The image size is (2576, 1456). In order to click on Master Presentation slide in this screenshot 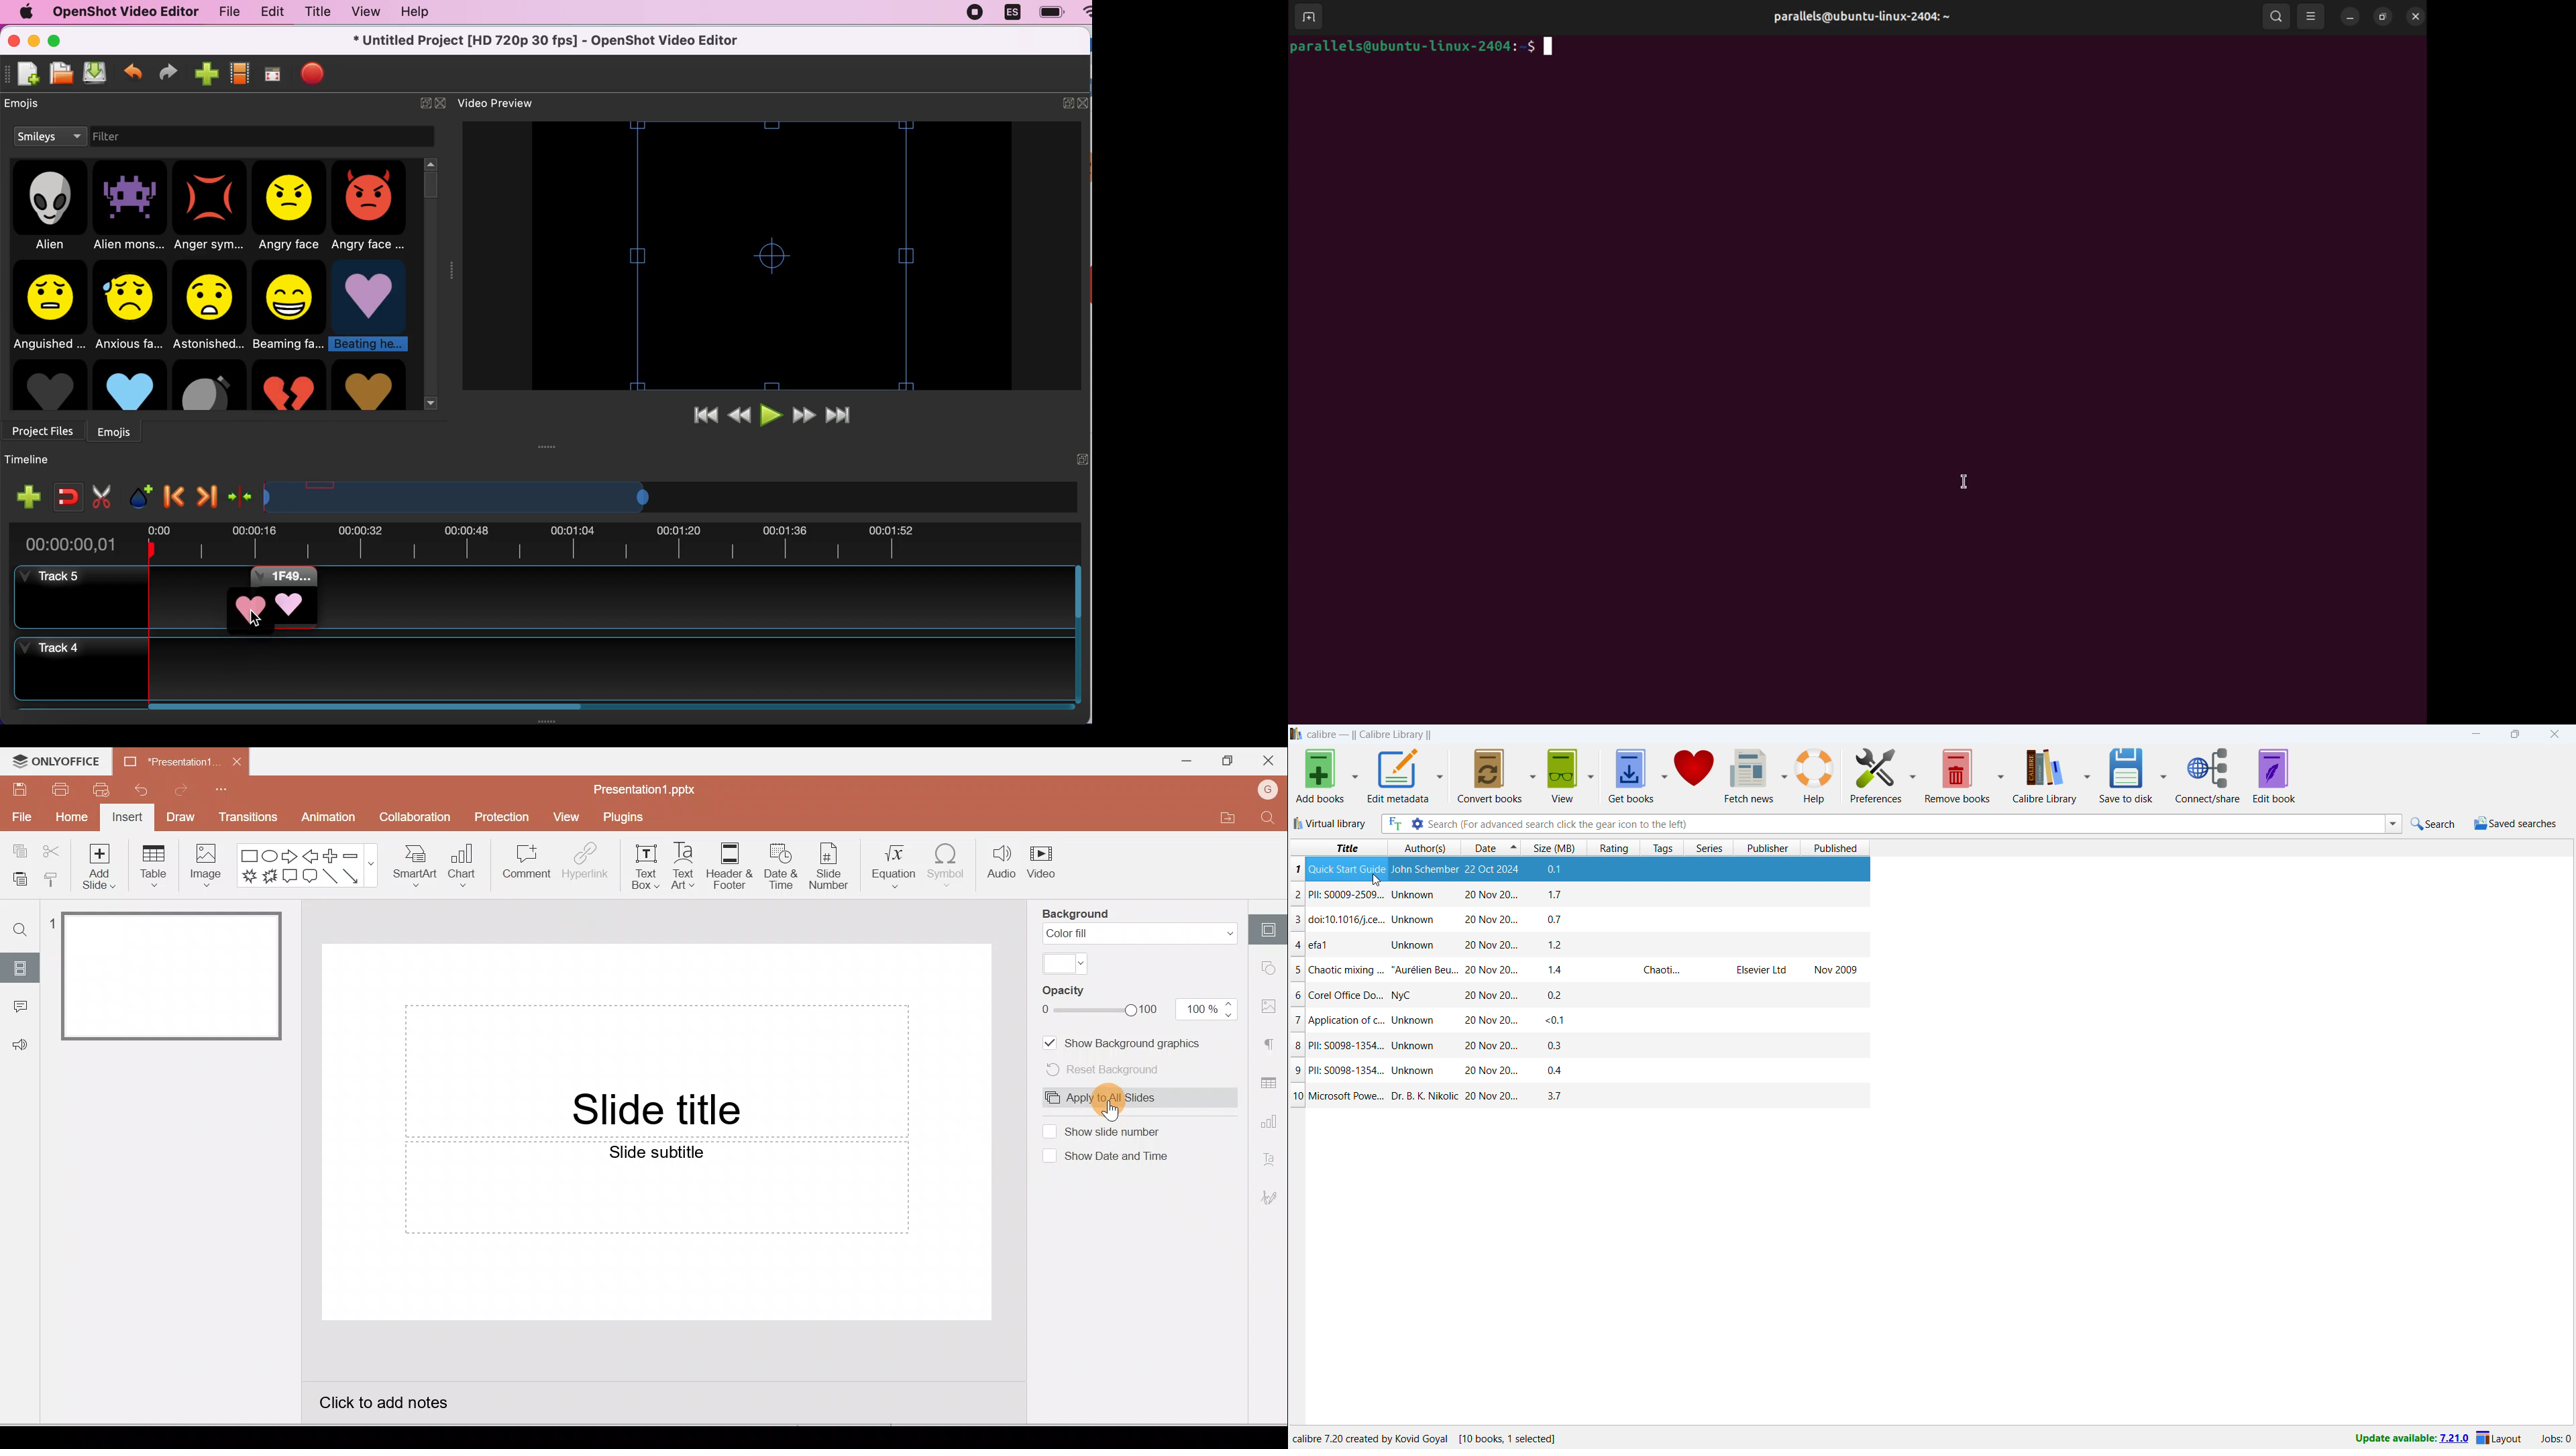, I will do `click(657, 1156)`.